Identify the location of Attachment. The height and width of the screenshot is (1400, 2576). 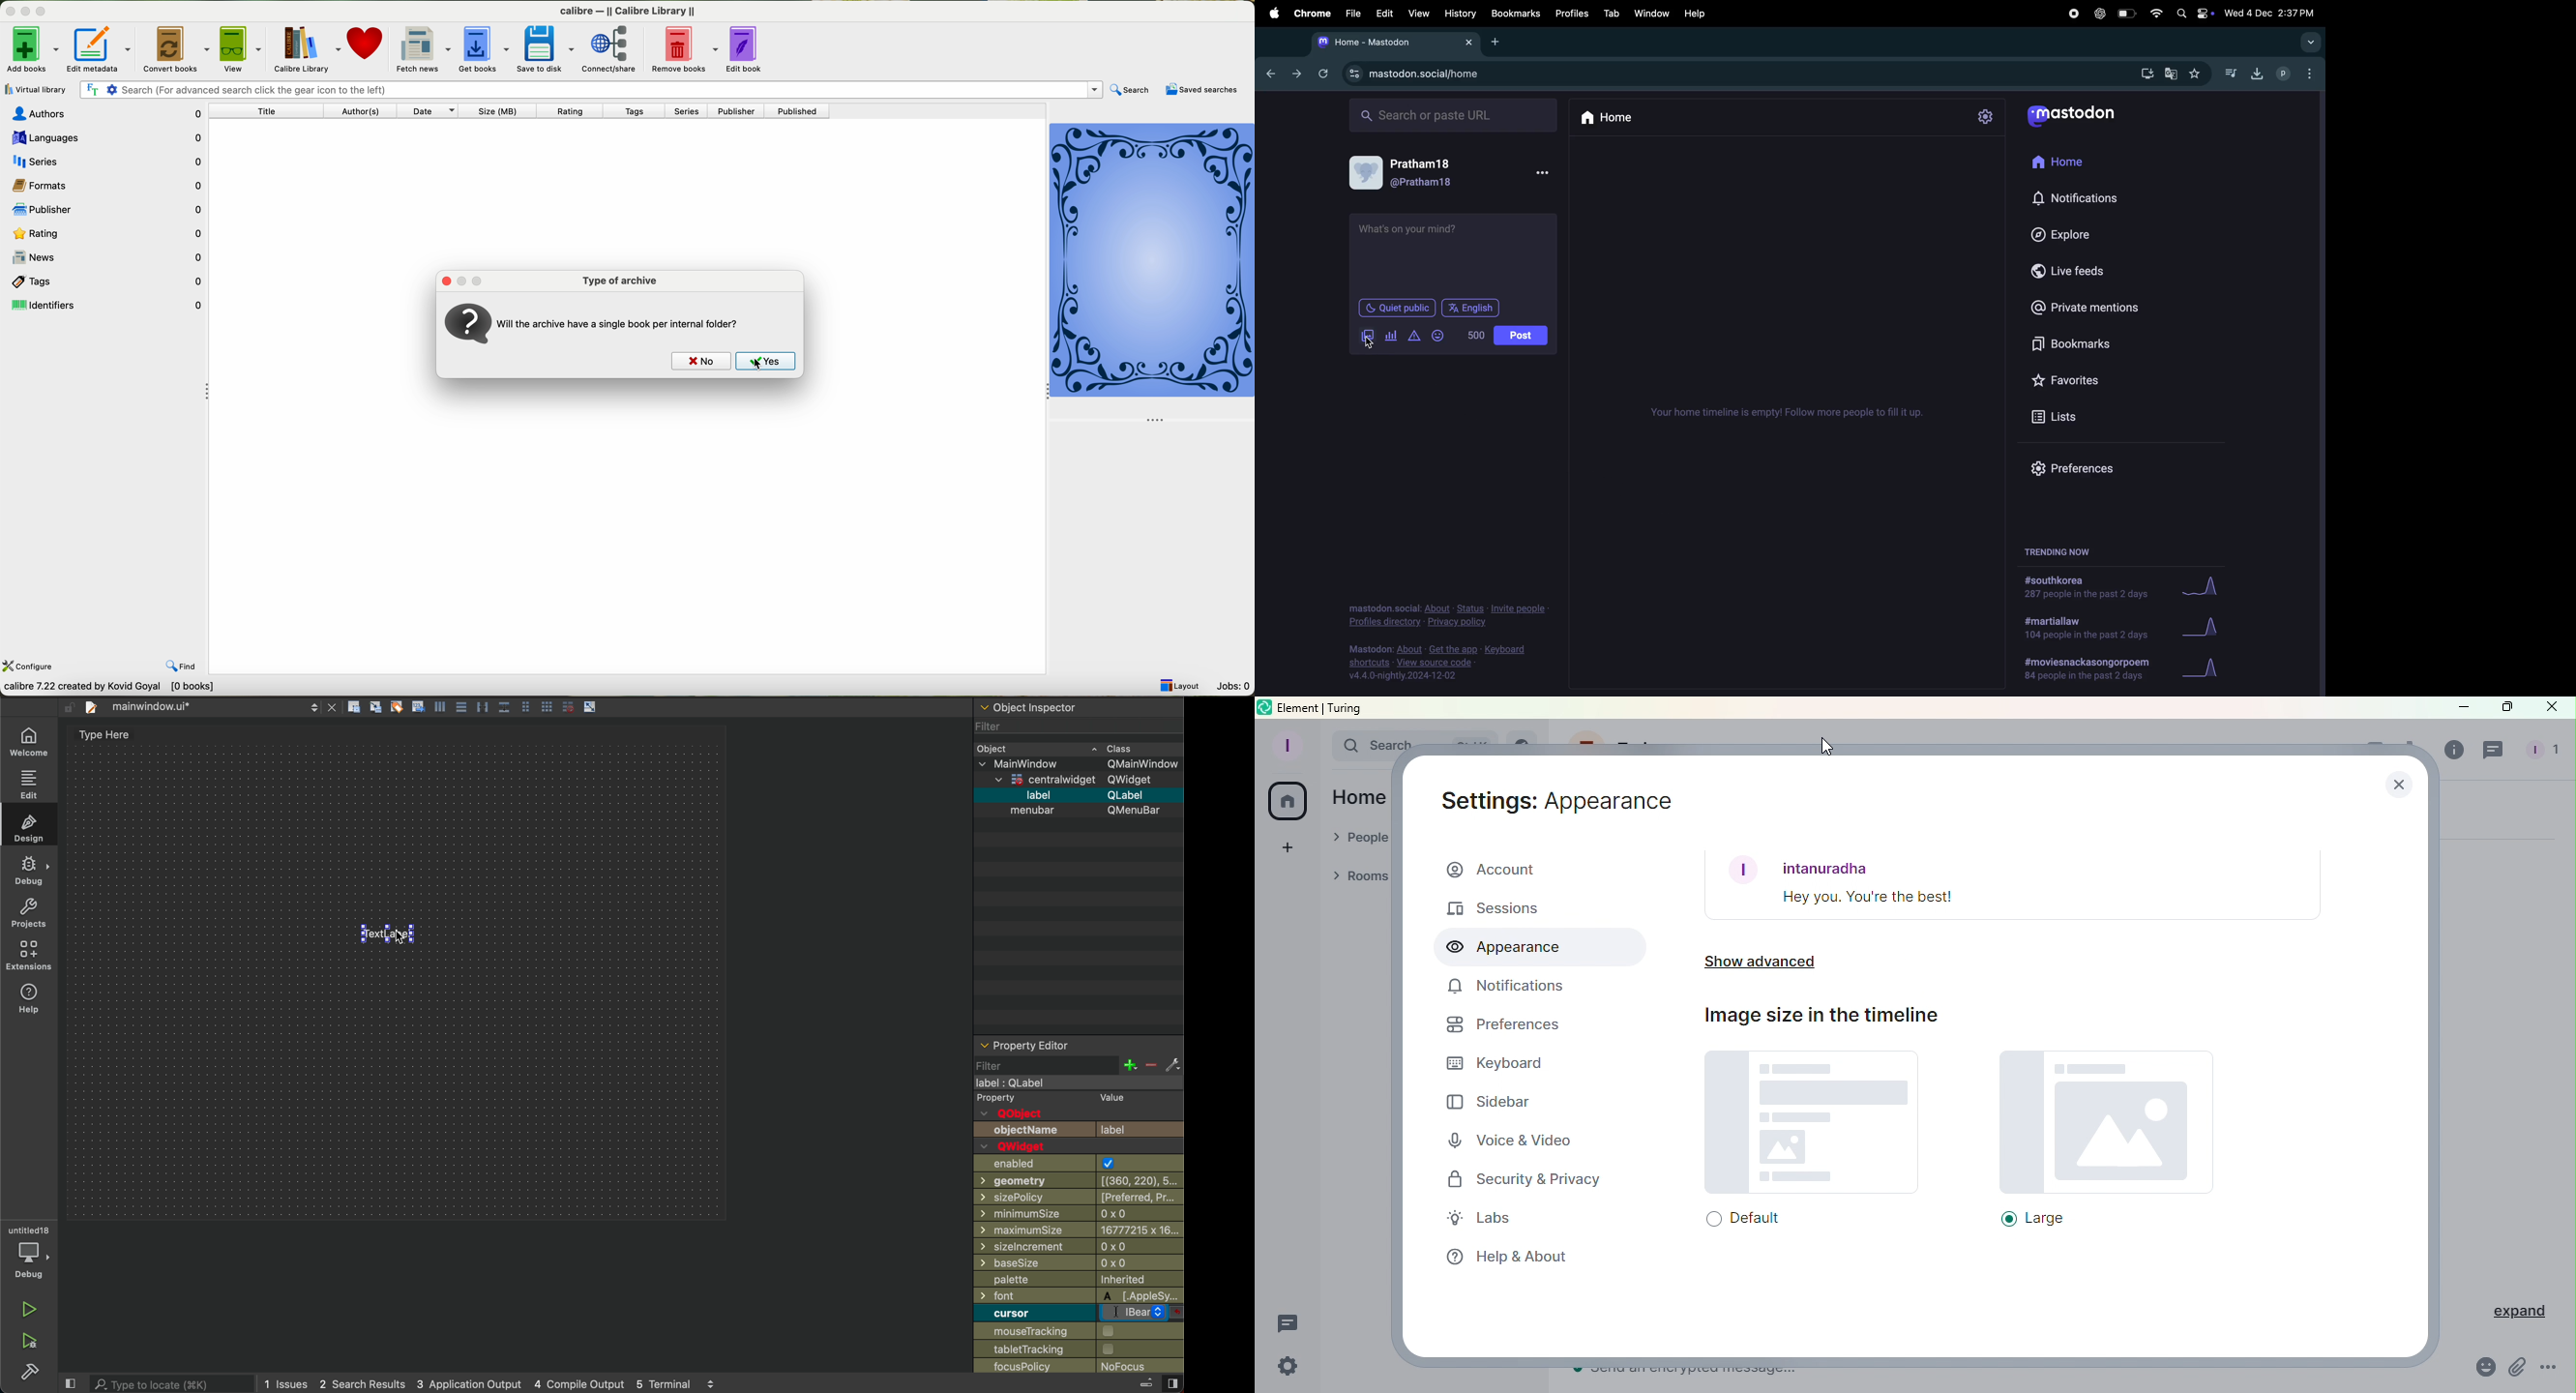
(2518, 1370).